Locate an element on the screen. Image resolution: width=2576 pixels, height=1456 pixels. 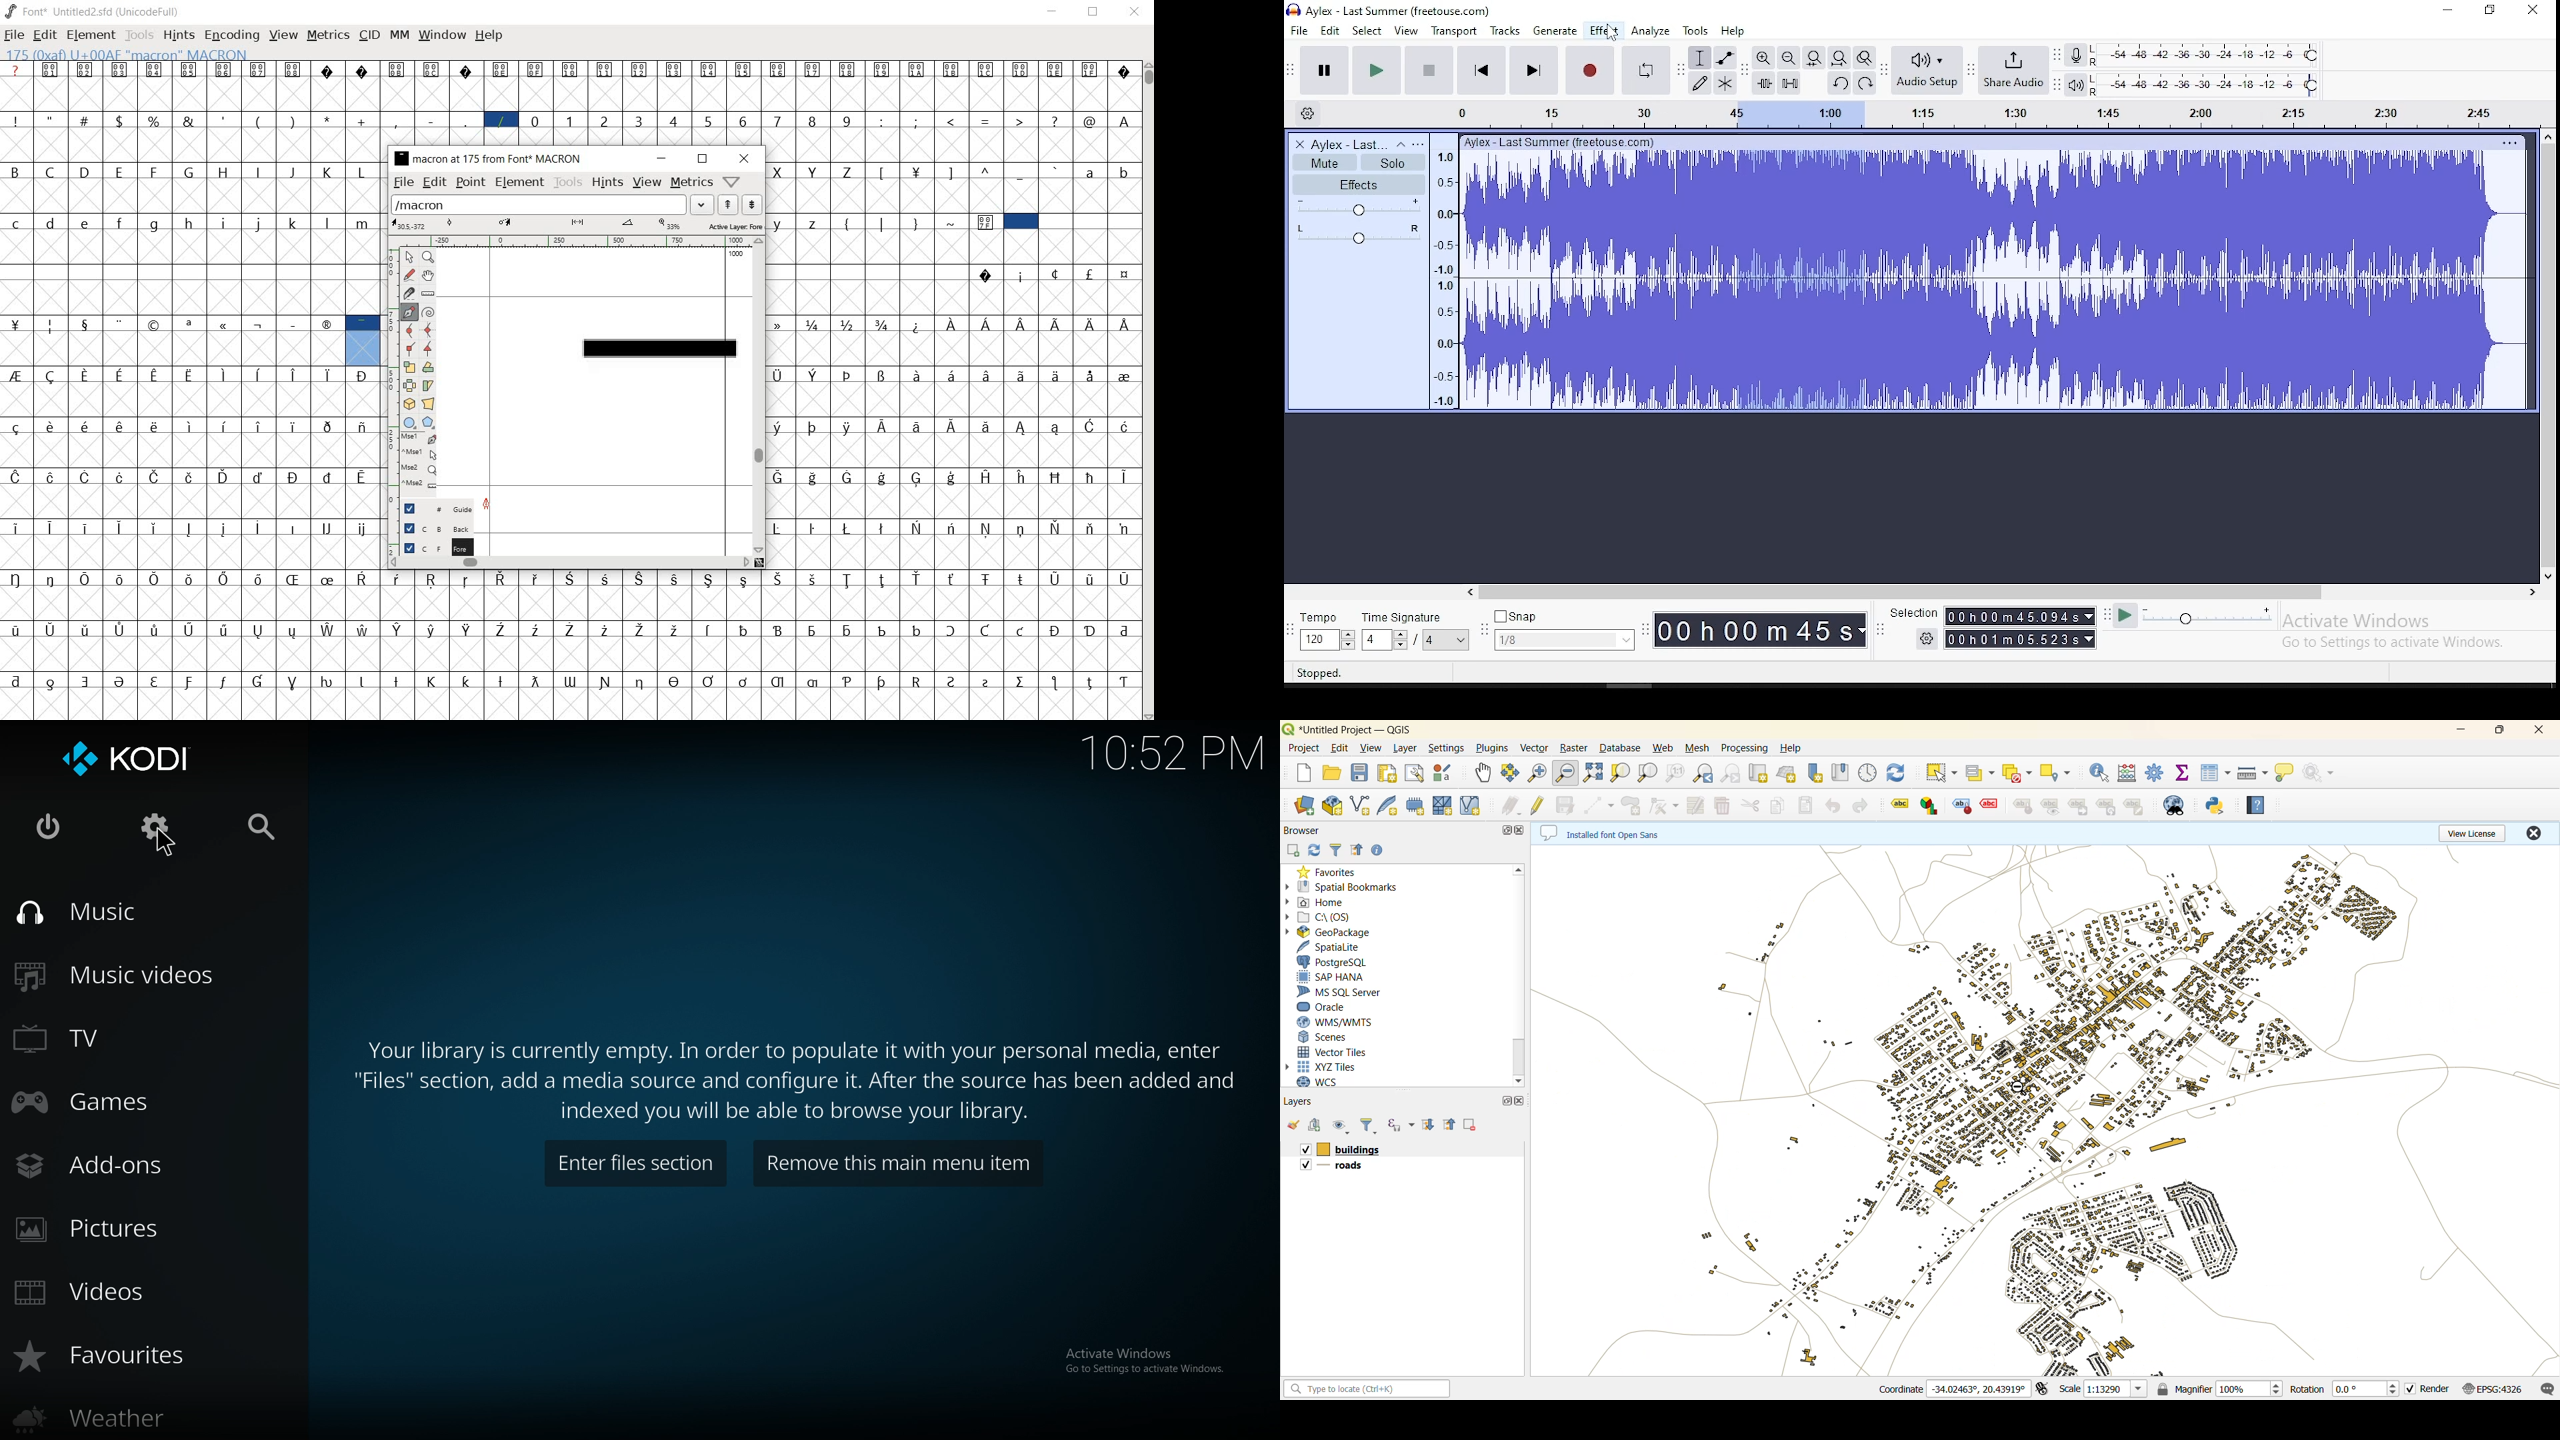
cid is located at coordinates (369, 35).